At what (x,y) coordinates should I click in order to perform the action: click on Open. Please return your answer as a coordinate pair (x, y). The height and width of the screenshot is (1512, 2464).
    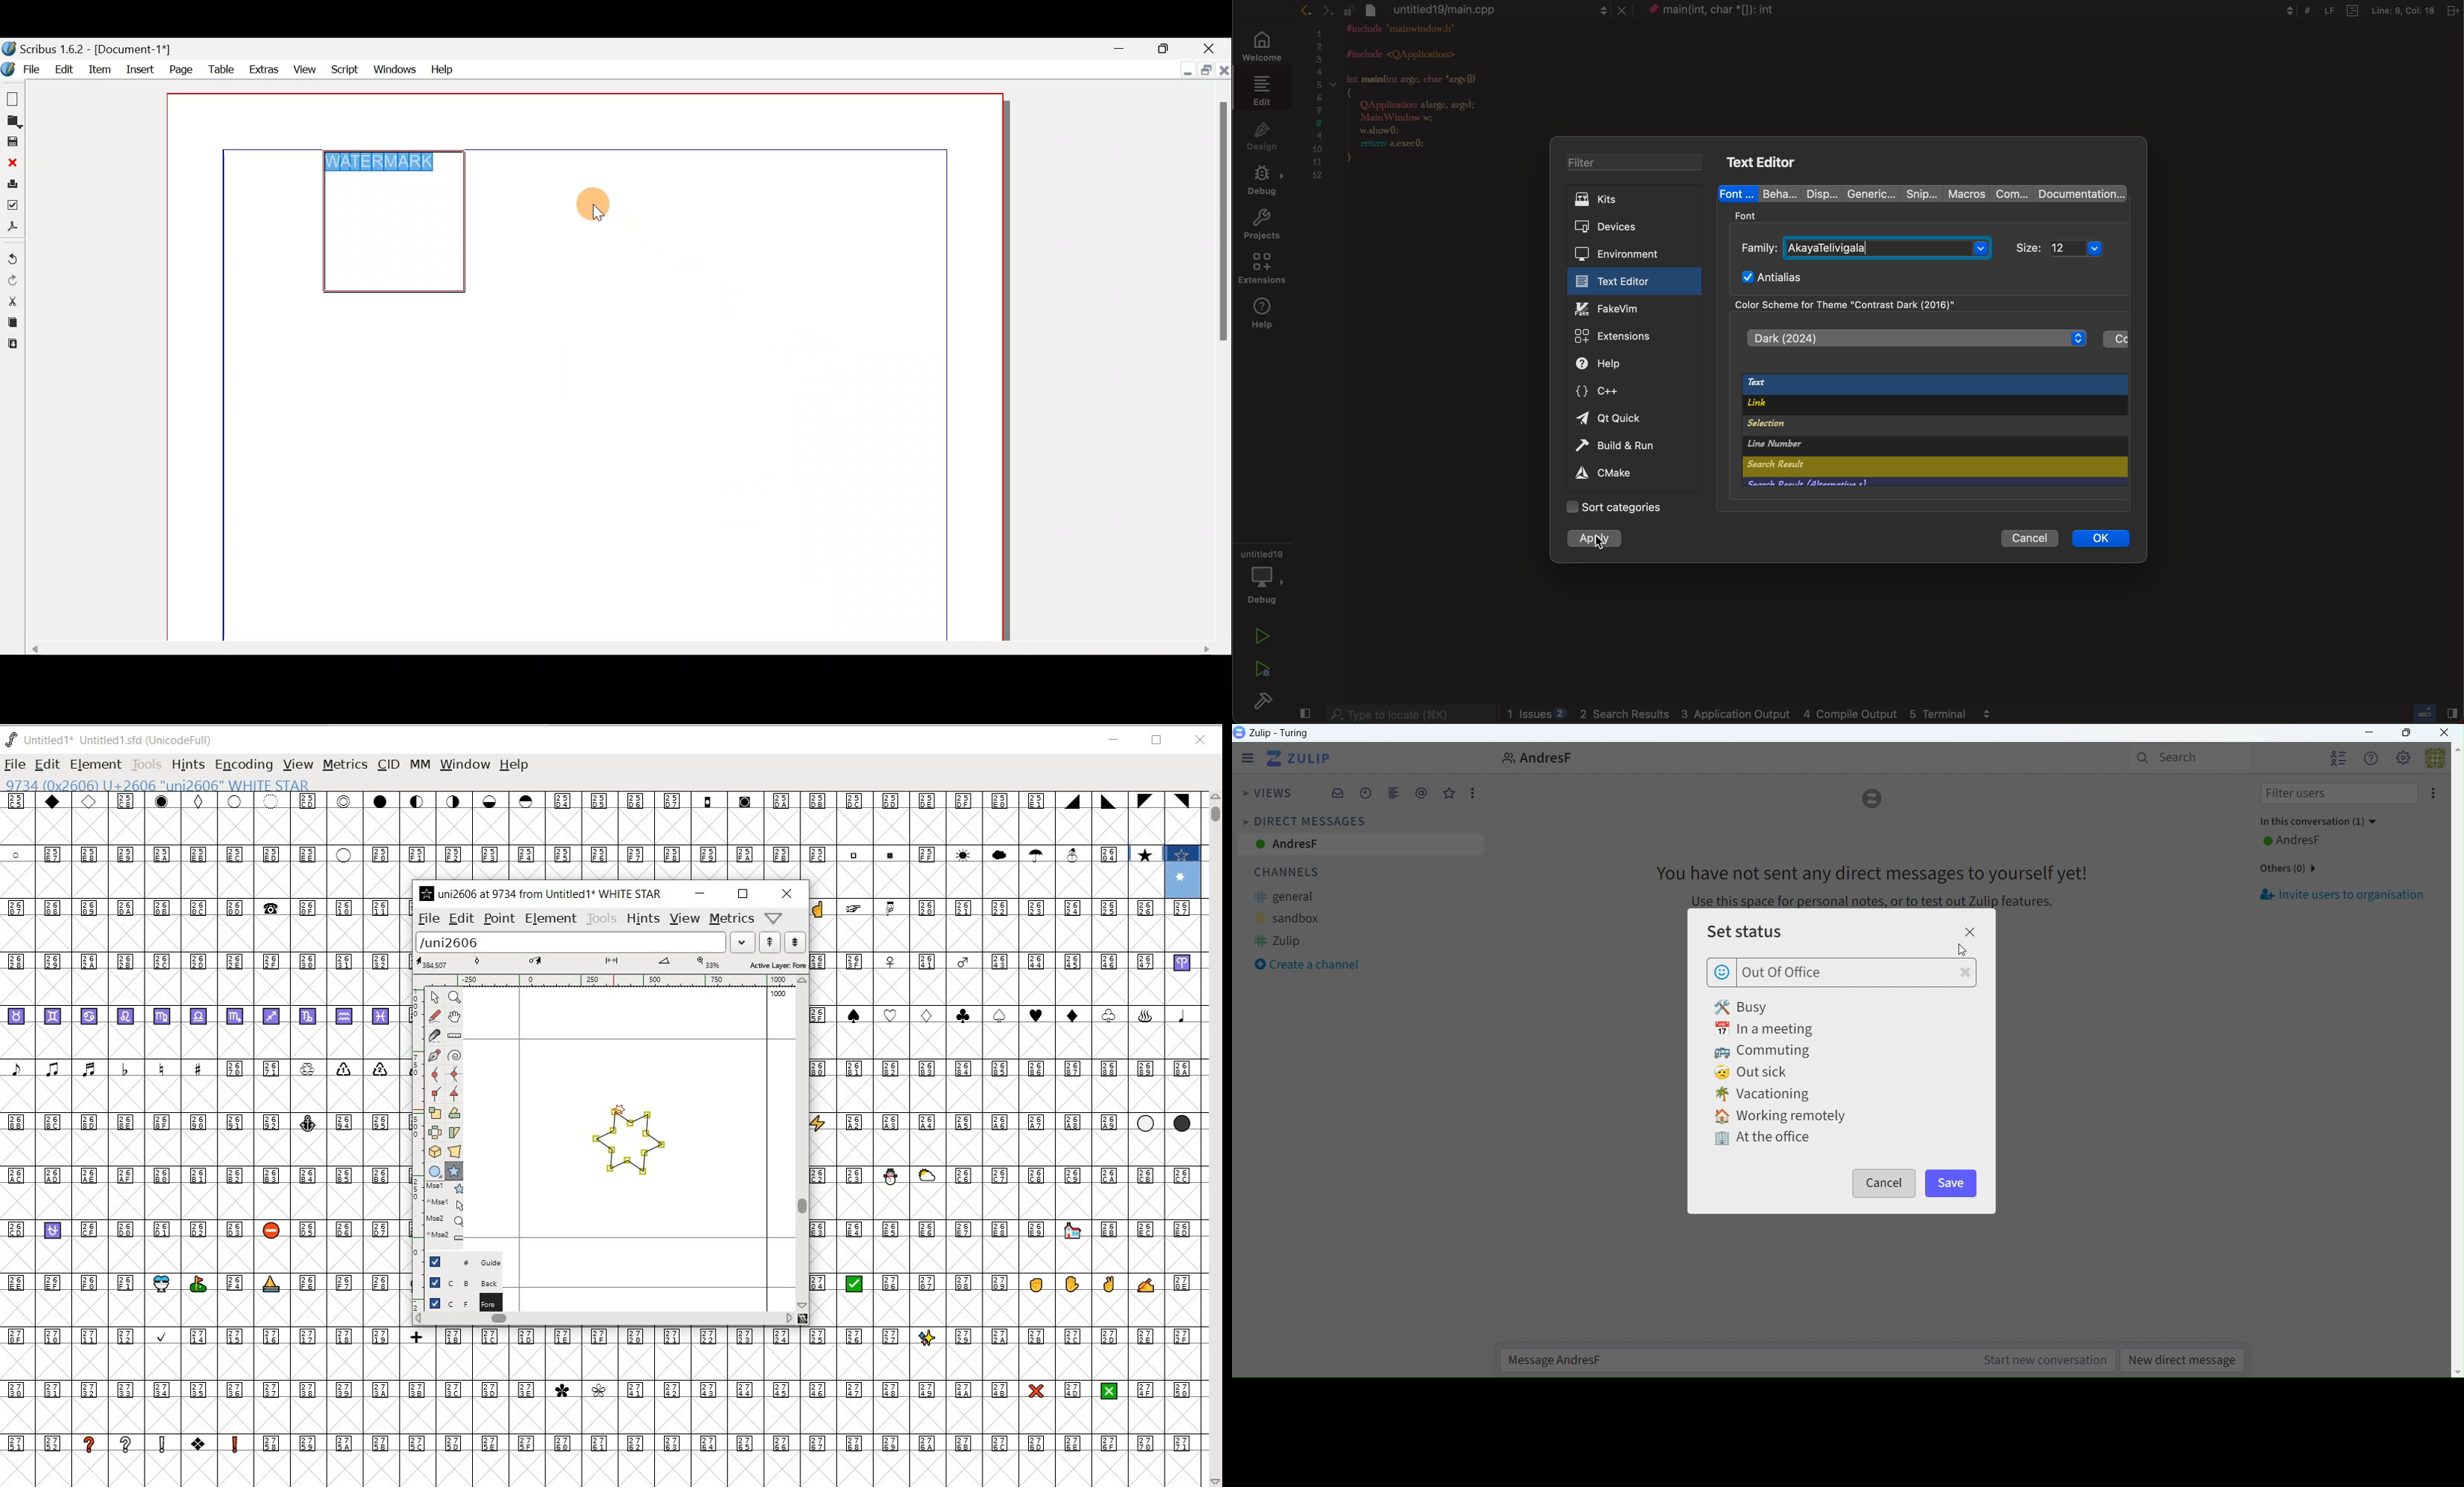
    Looking at the image, I should click on (12, 123).